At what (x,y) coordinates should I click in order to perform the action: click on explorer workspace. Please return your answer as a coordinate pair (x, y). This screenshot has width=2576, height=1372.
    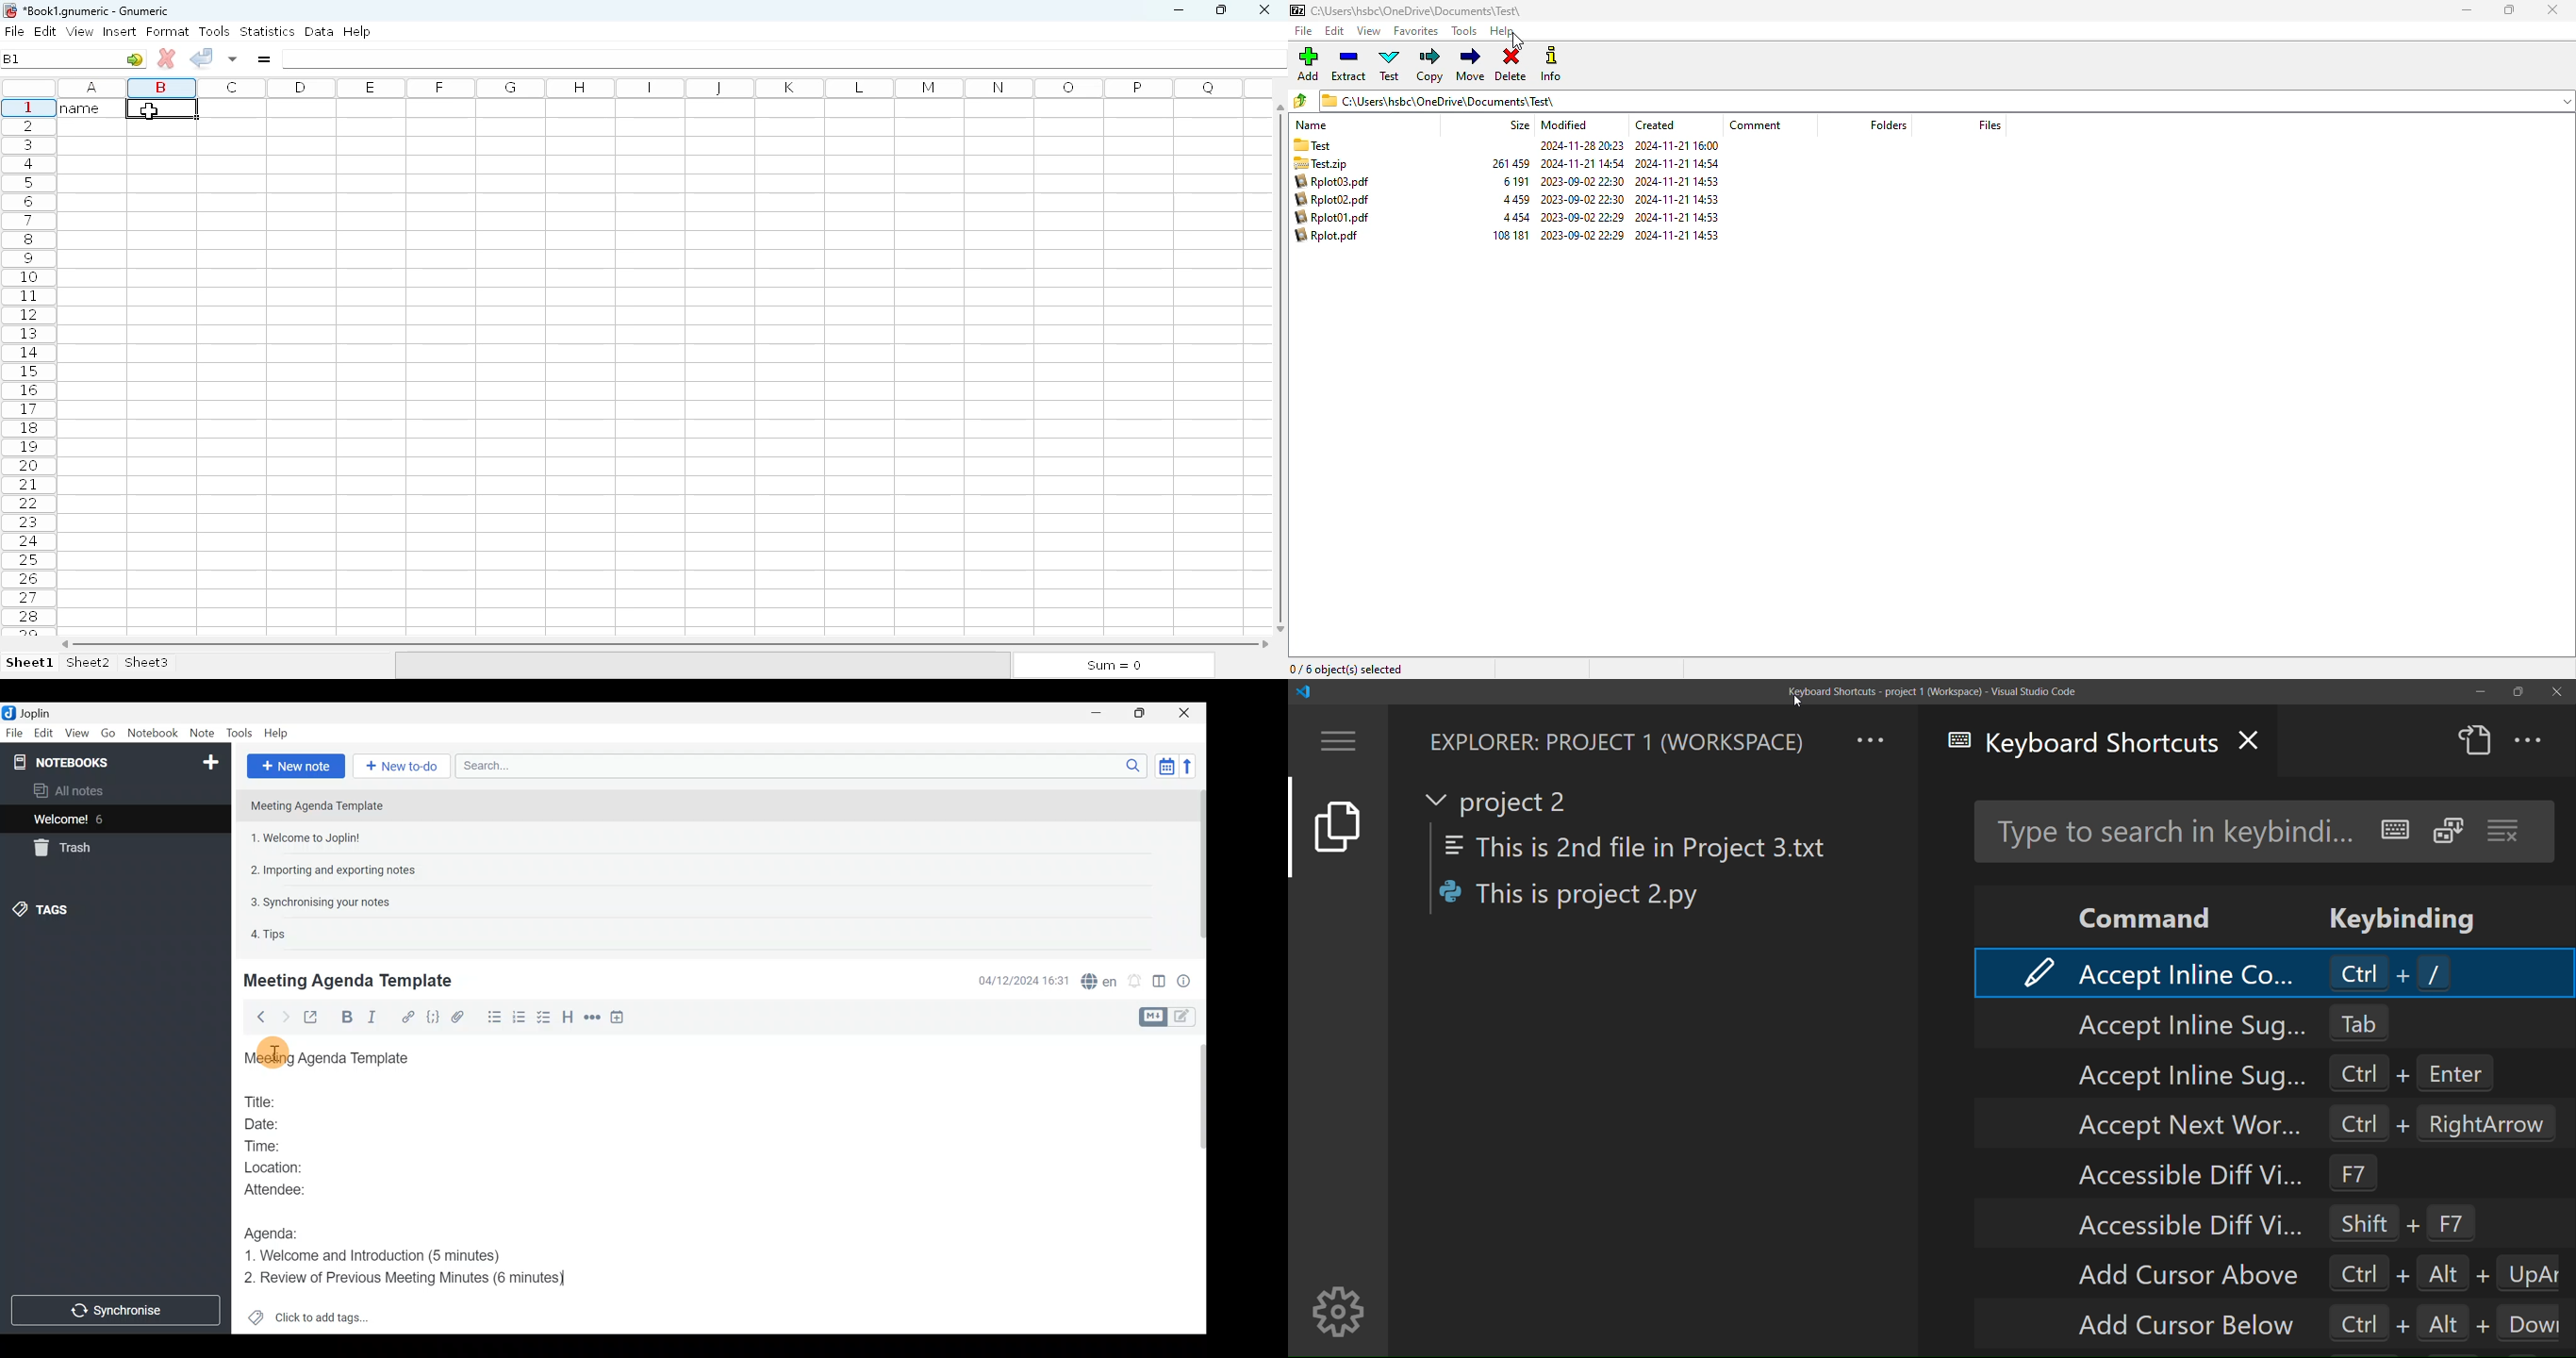
    Looking at the image, I should click on (1615, 741).